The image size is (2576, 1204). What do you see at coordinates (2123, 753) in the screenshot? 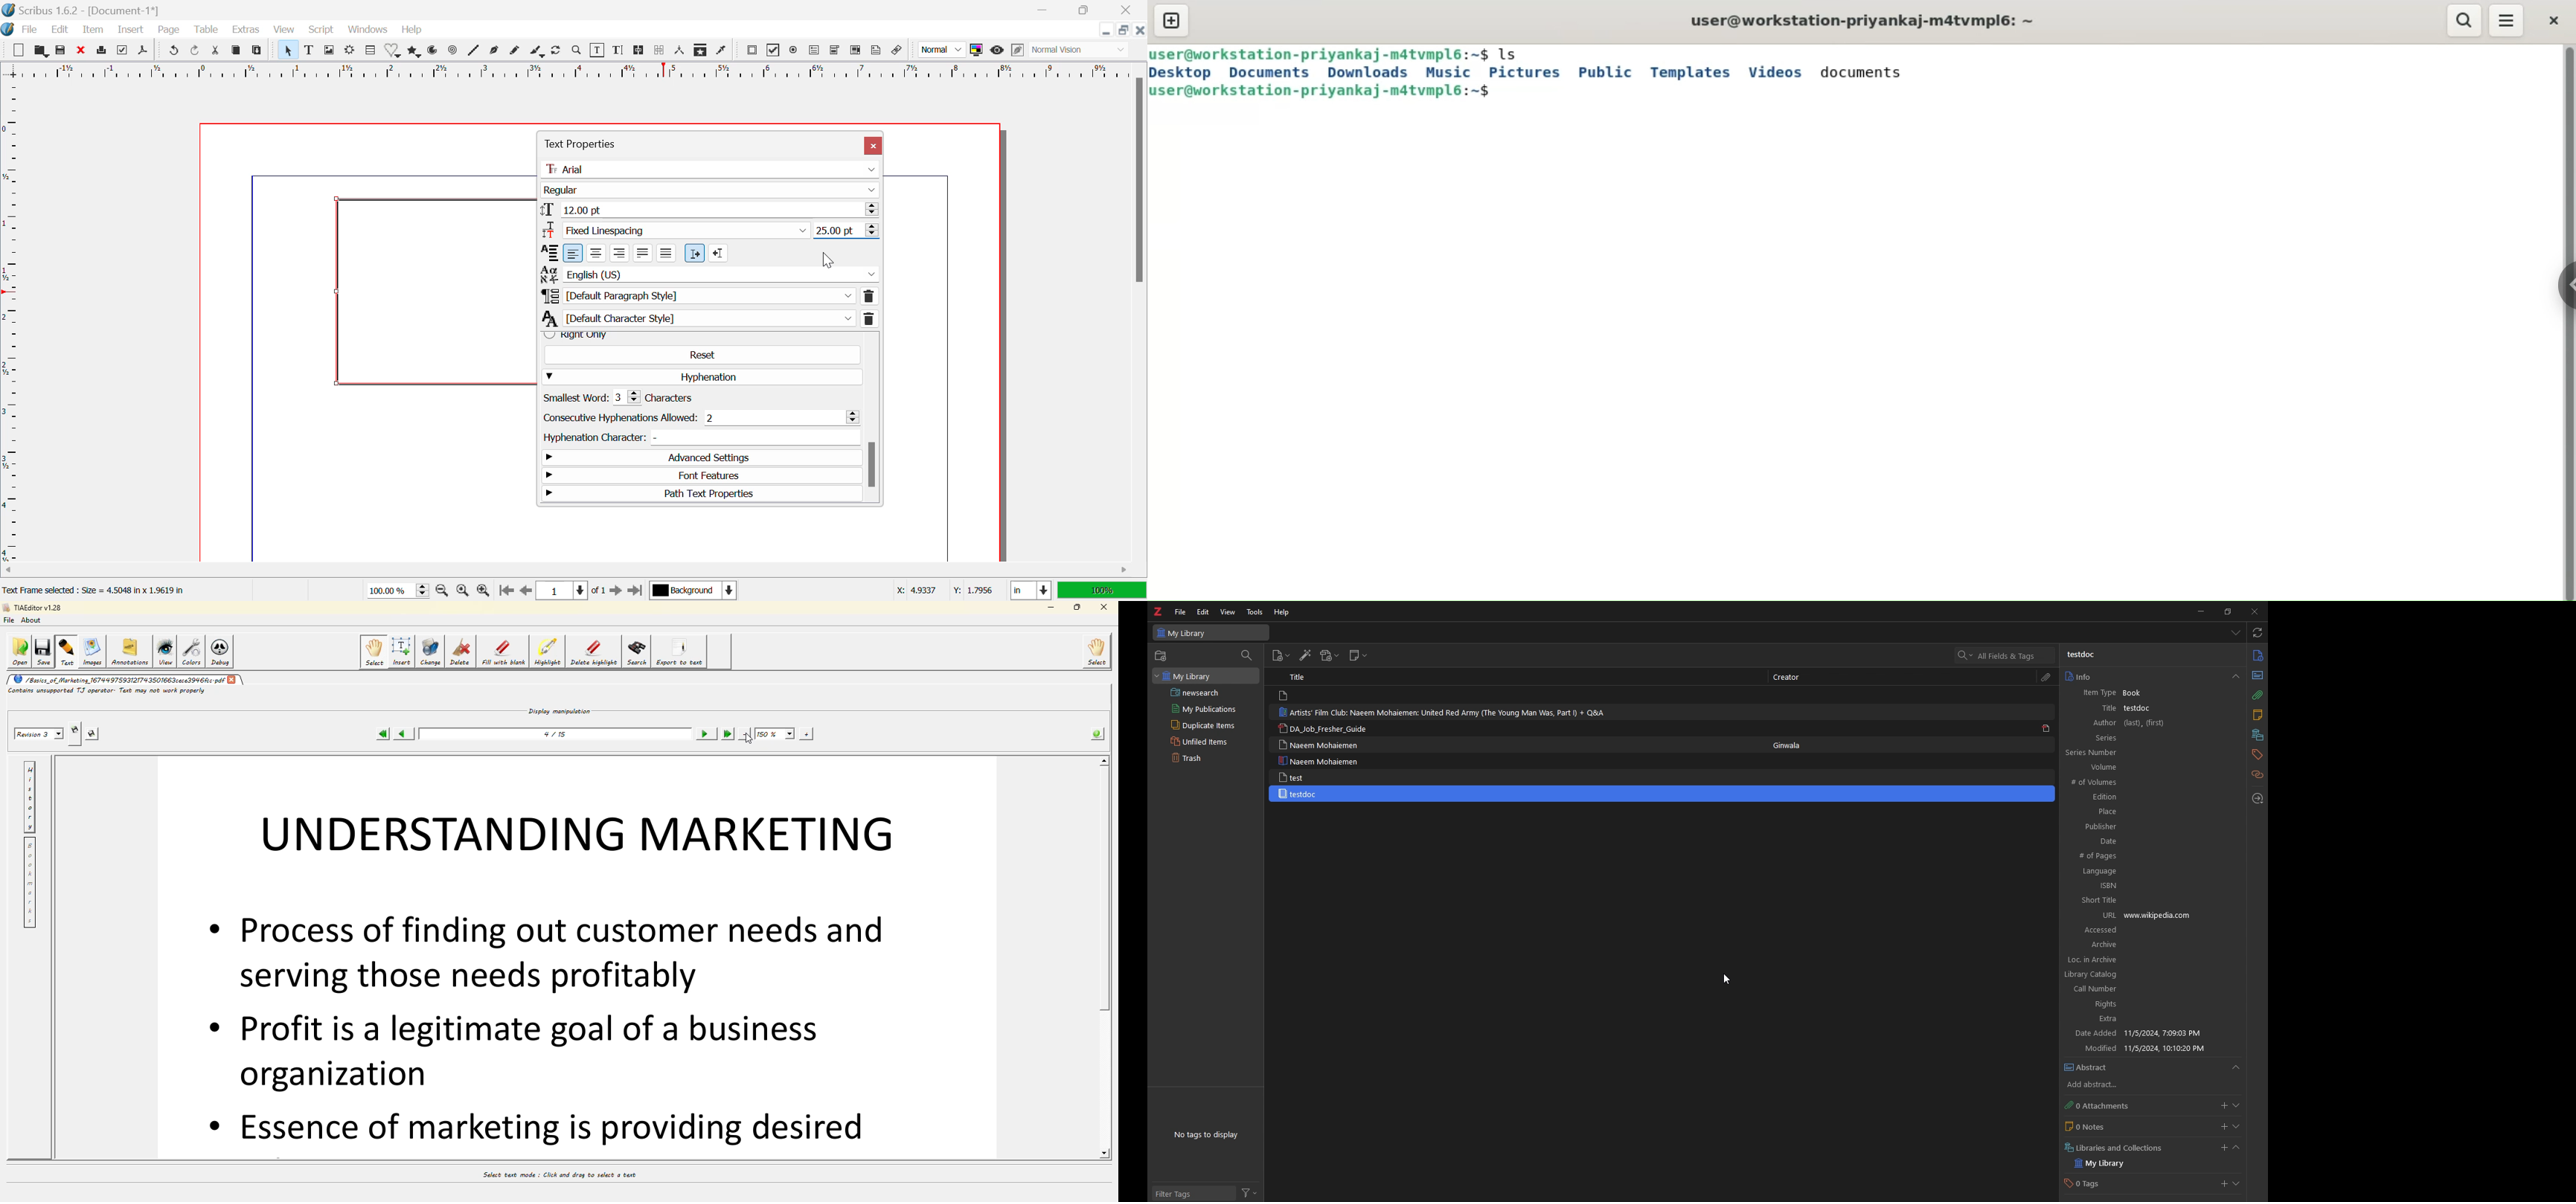
I see `Series Number` at bounding box center [2123, 753].